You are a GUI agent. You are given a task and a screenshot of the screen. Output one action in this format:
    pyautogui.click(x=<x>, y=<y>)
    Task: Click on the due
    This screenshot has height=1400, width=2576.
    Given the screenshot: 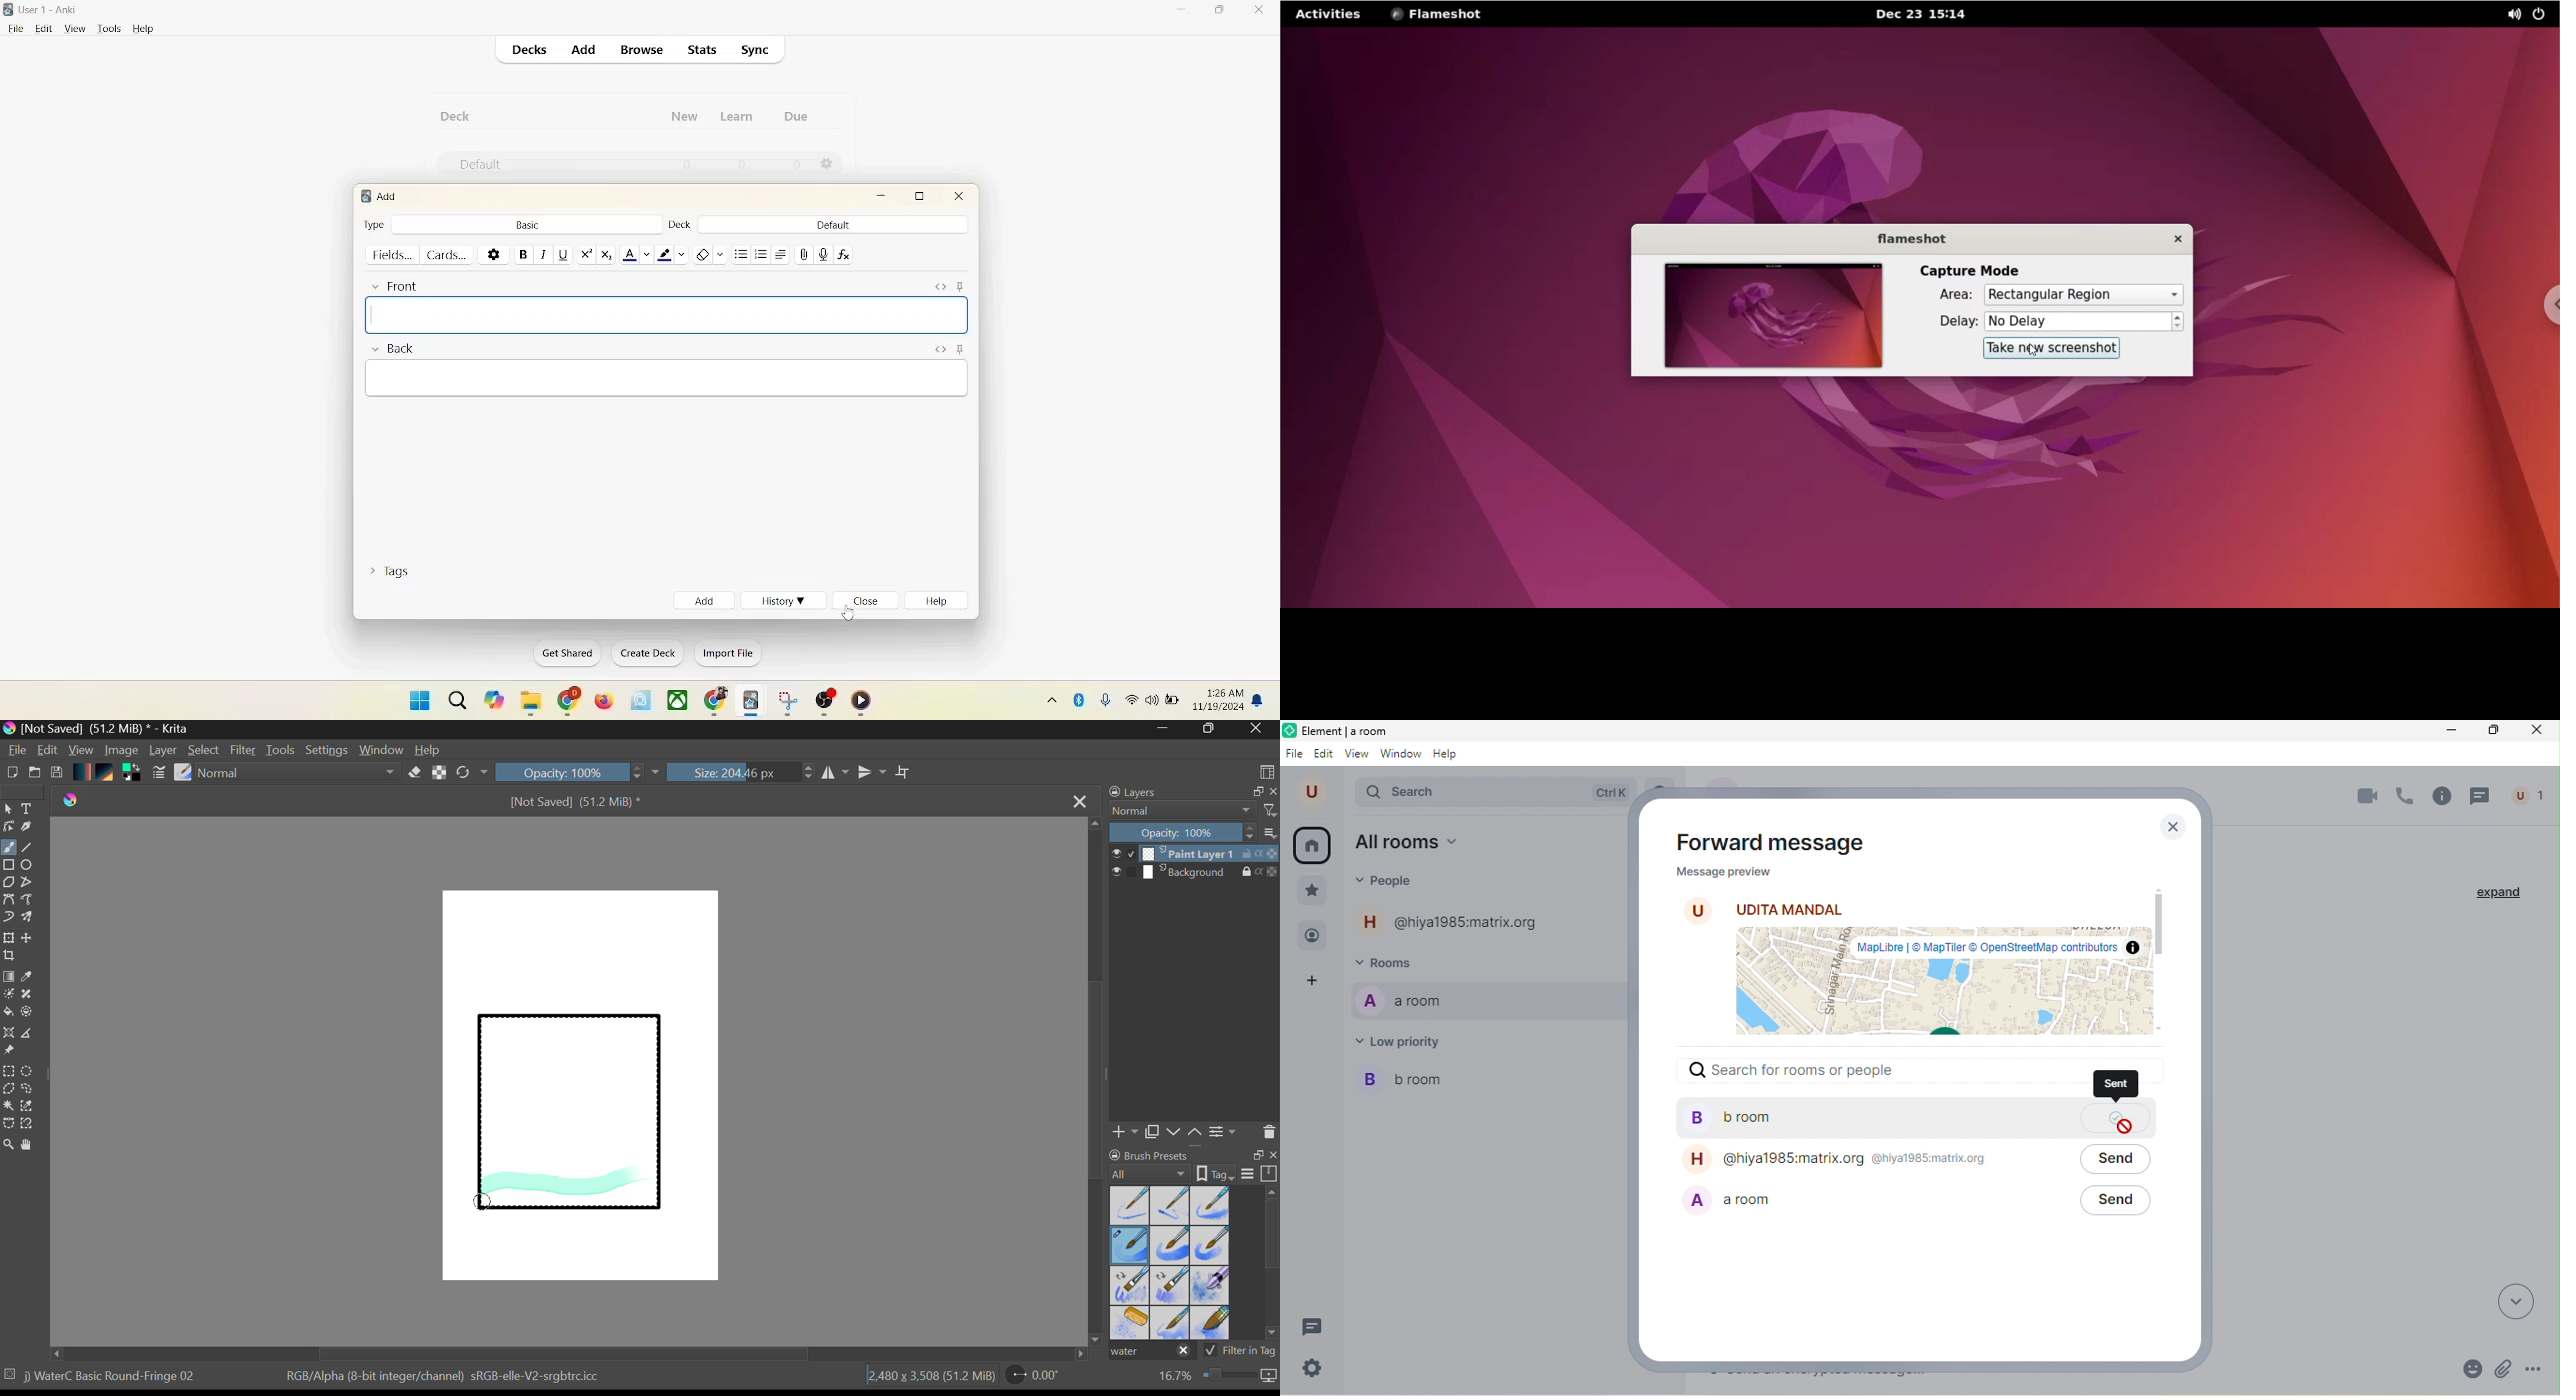 What is the action you would take?
    pyautogui.click(x=796, y=116)
    